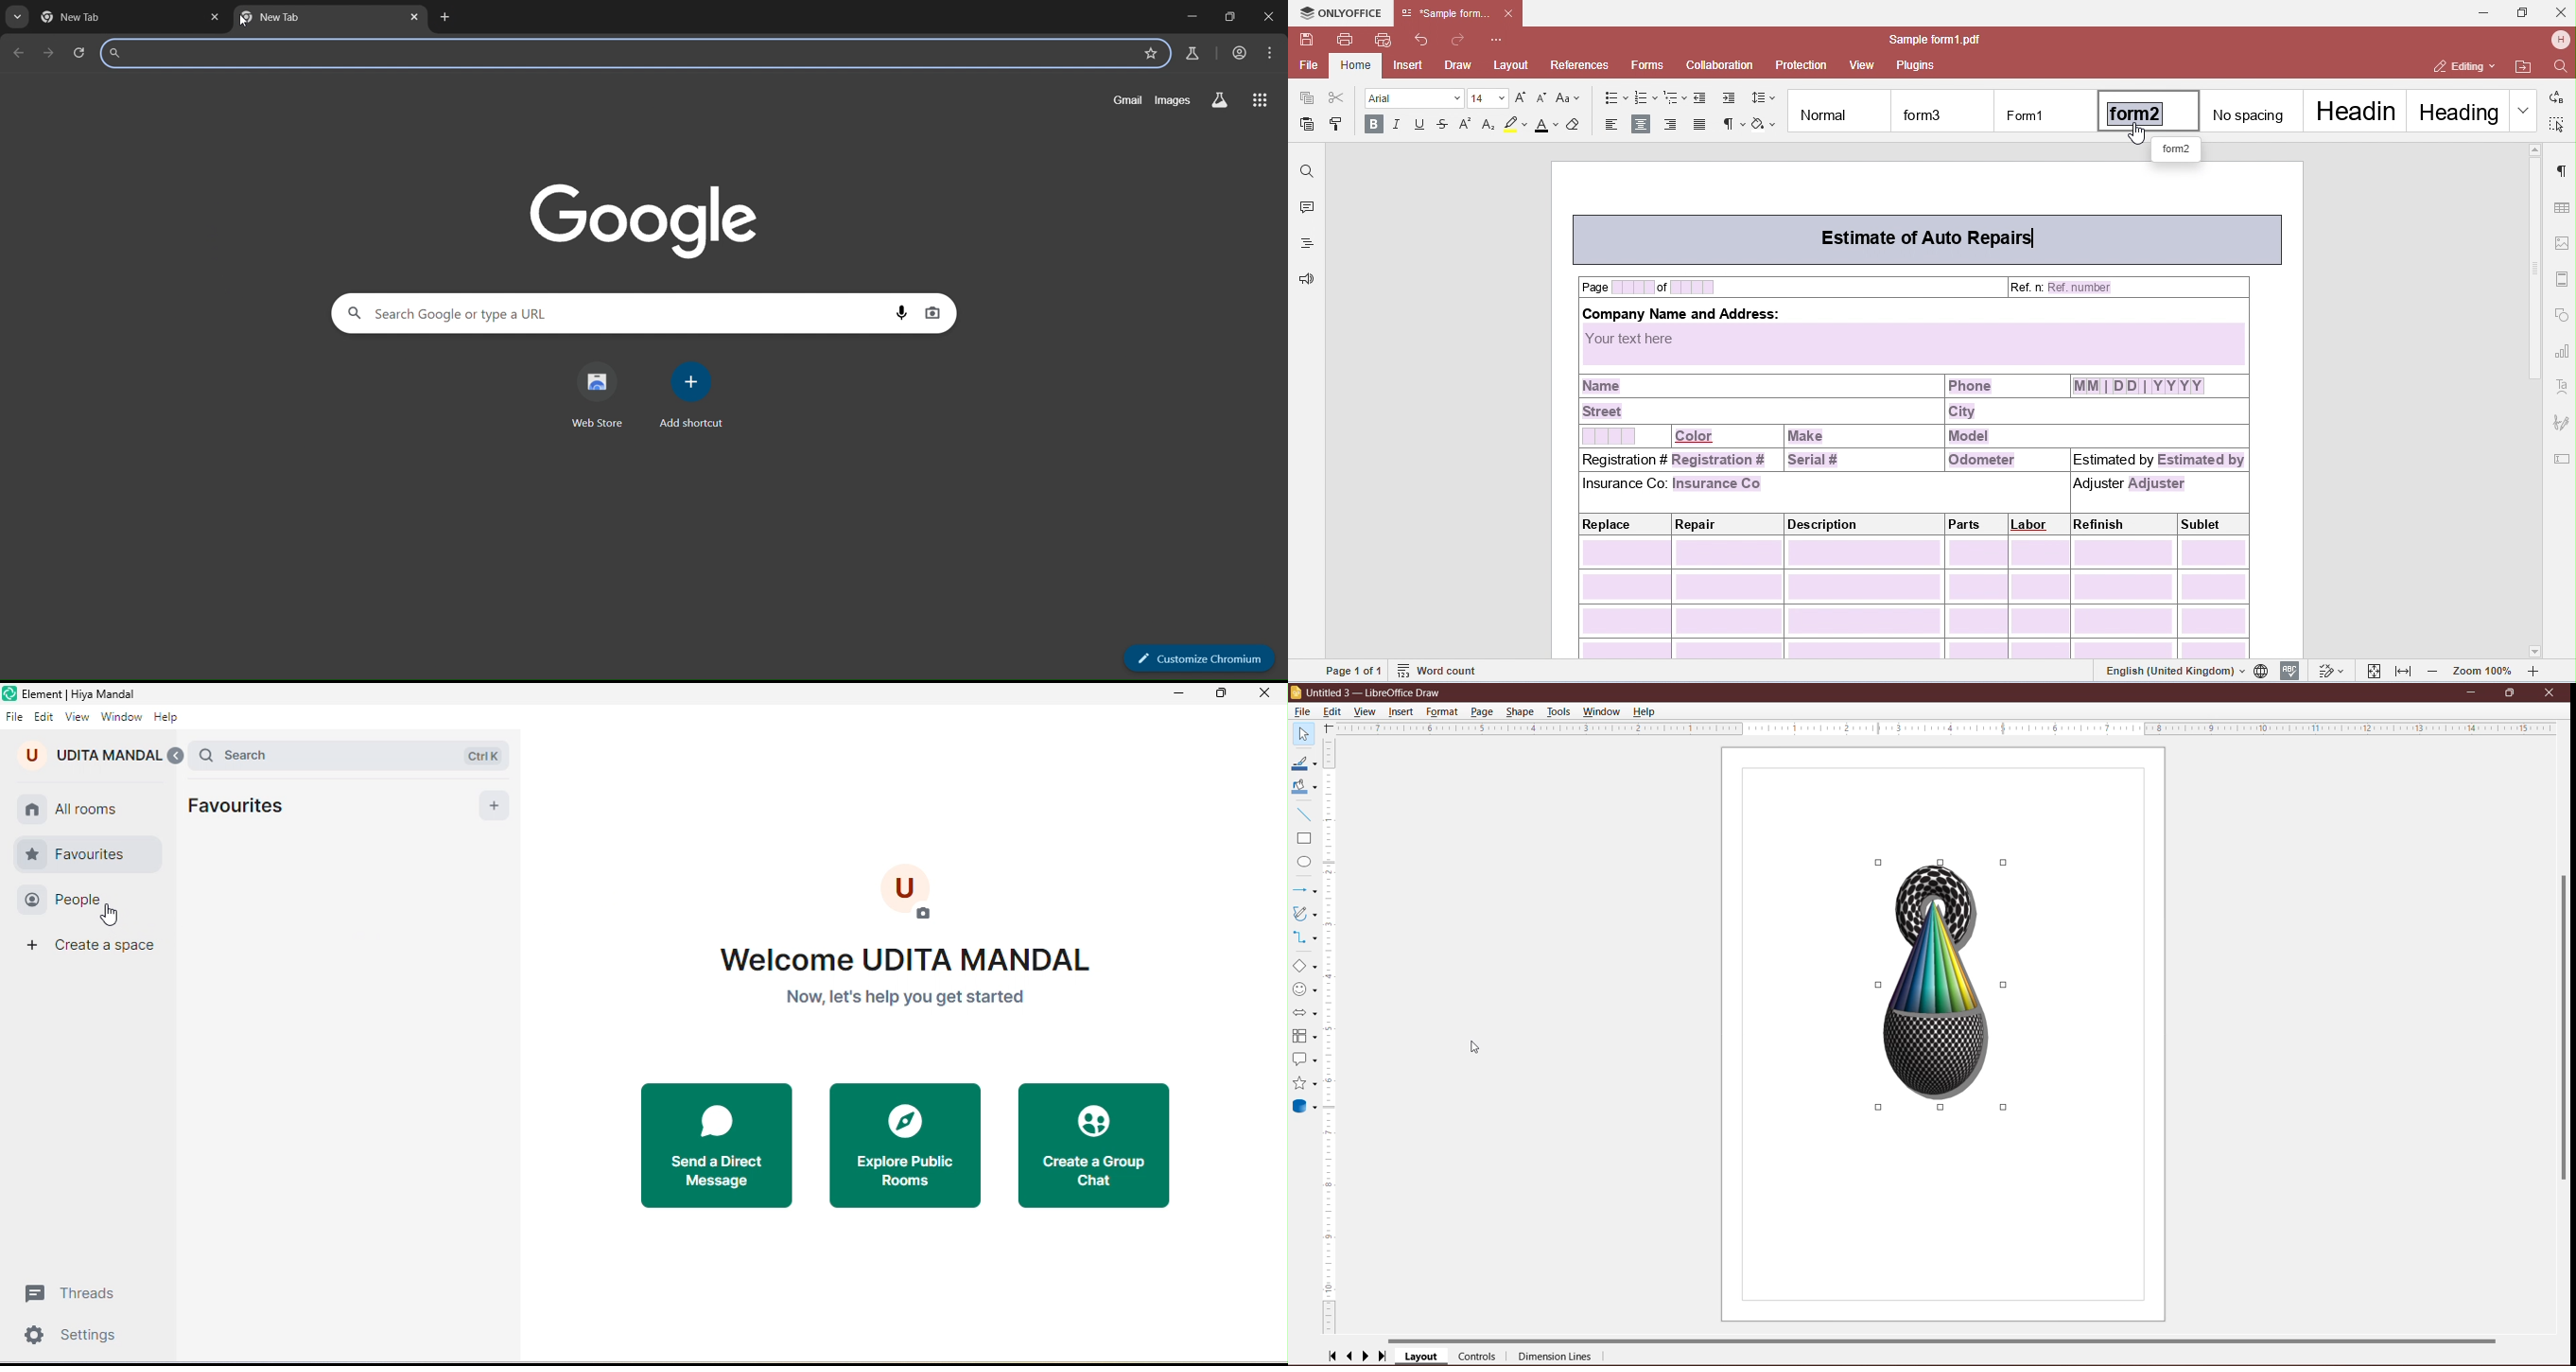  I want to click on Lines and Arrows, so click(1305, 890).